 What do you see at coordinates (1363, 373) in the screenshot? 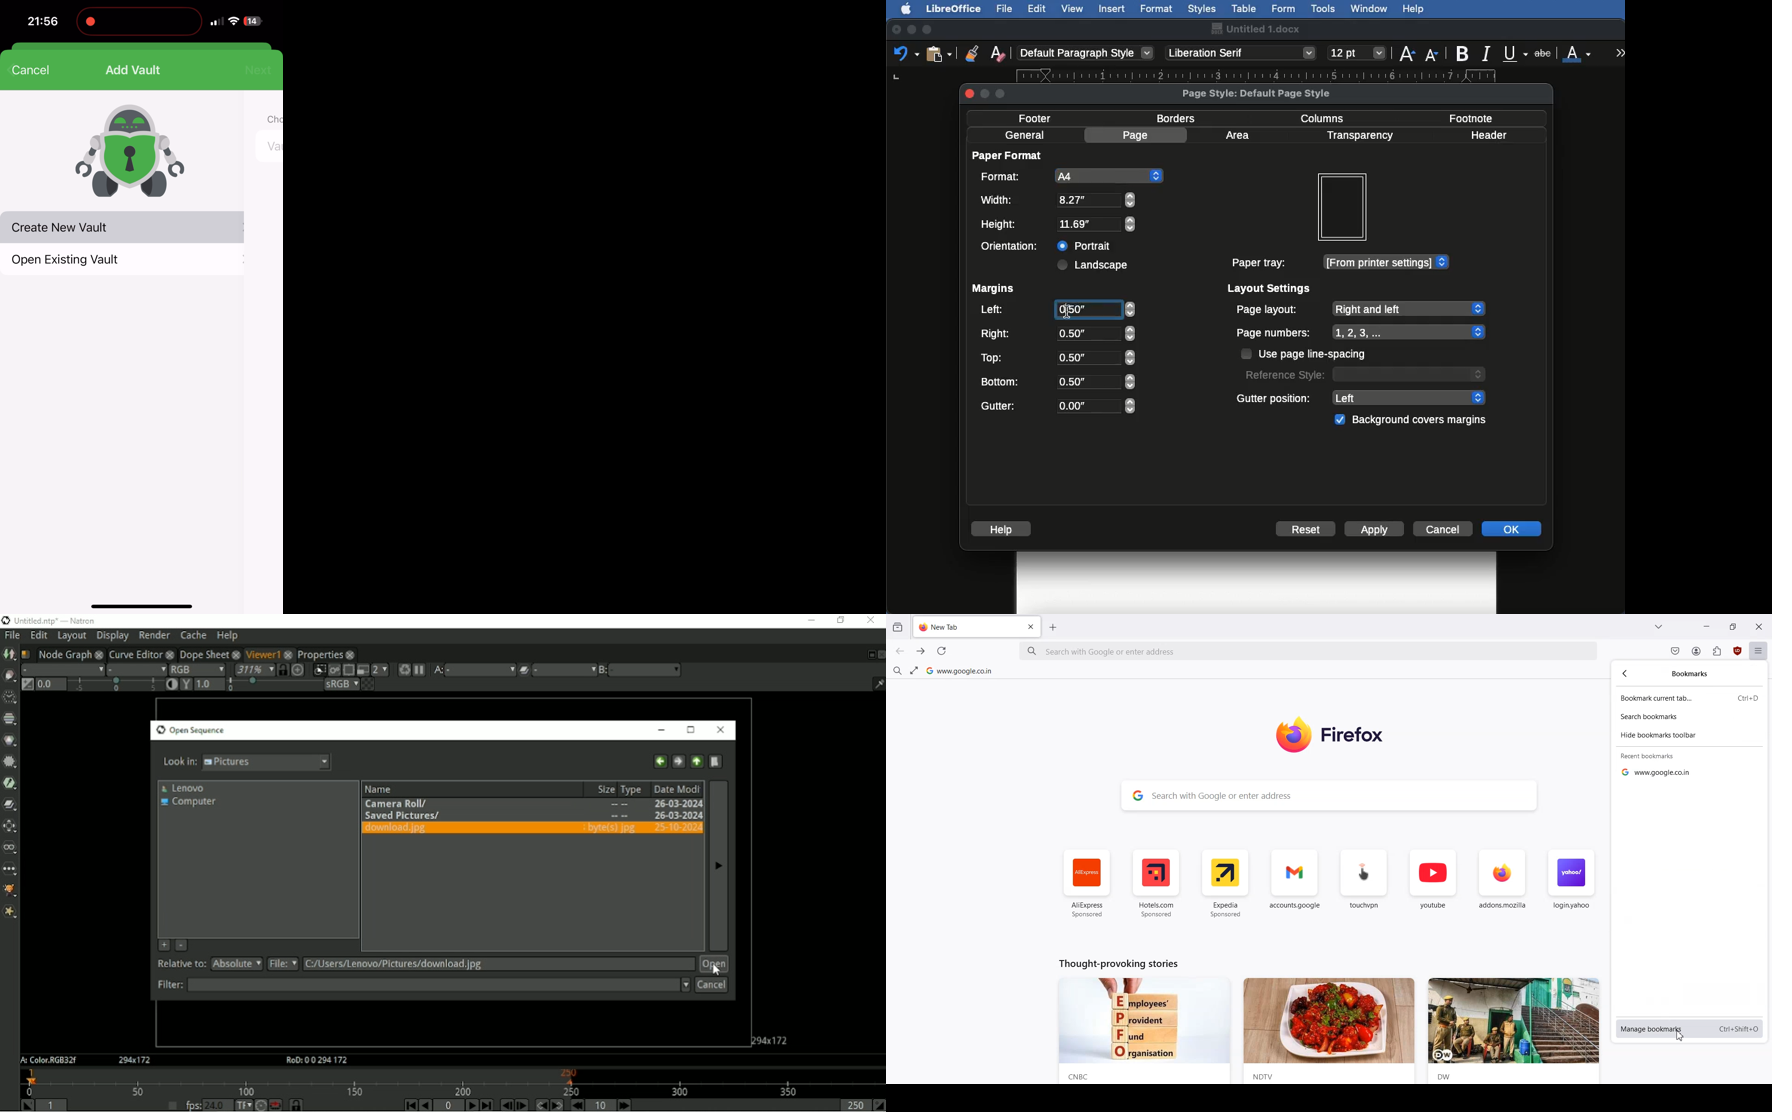
I see `Reference style` at bounding box center [1363, 373].